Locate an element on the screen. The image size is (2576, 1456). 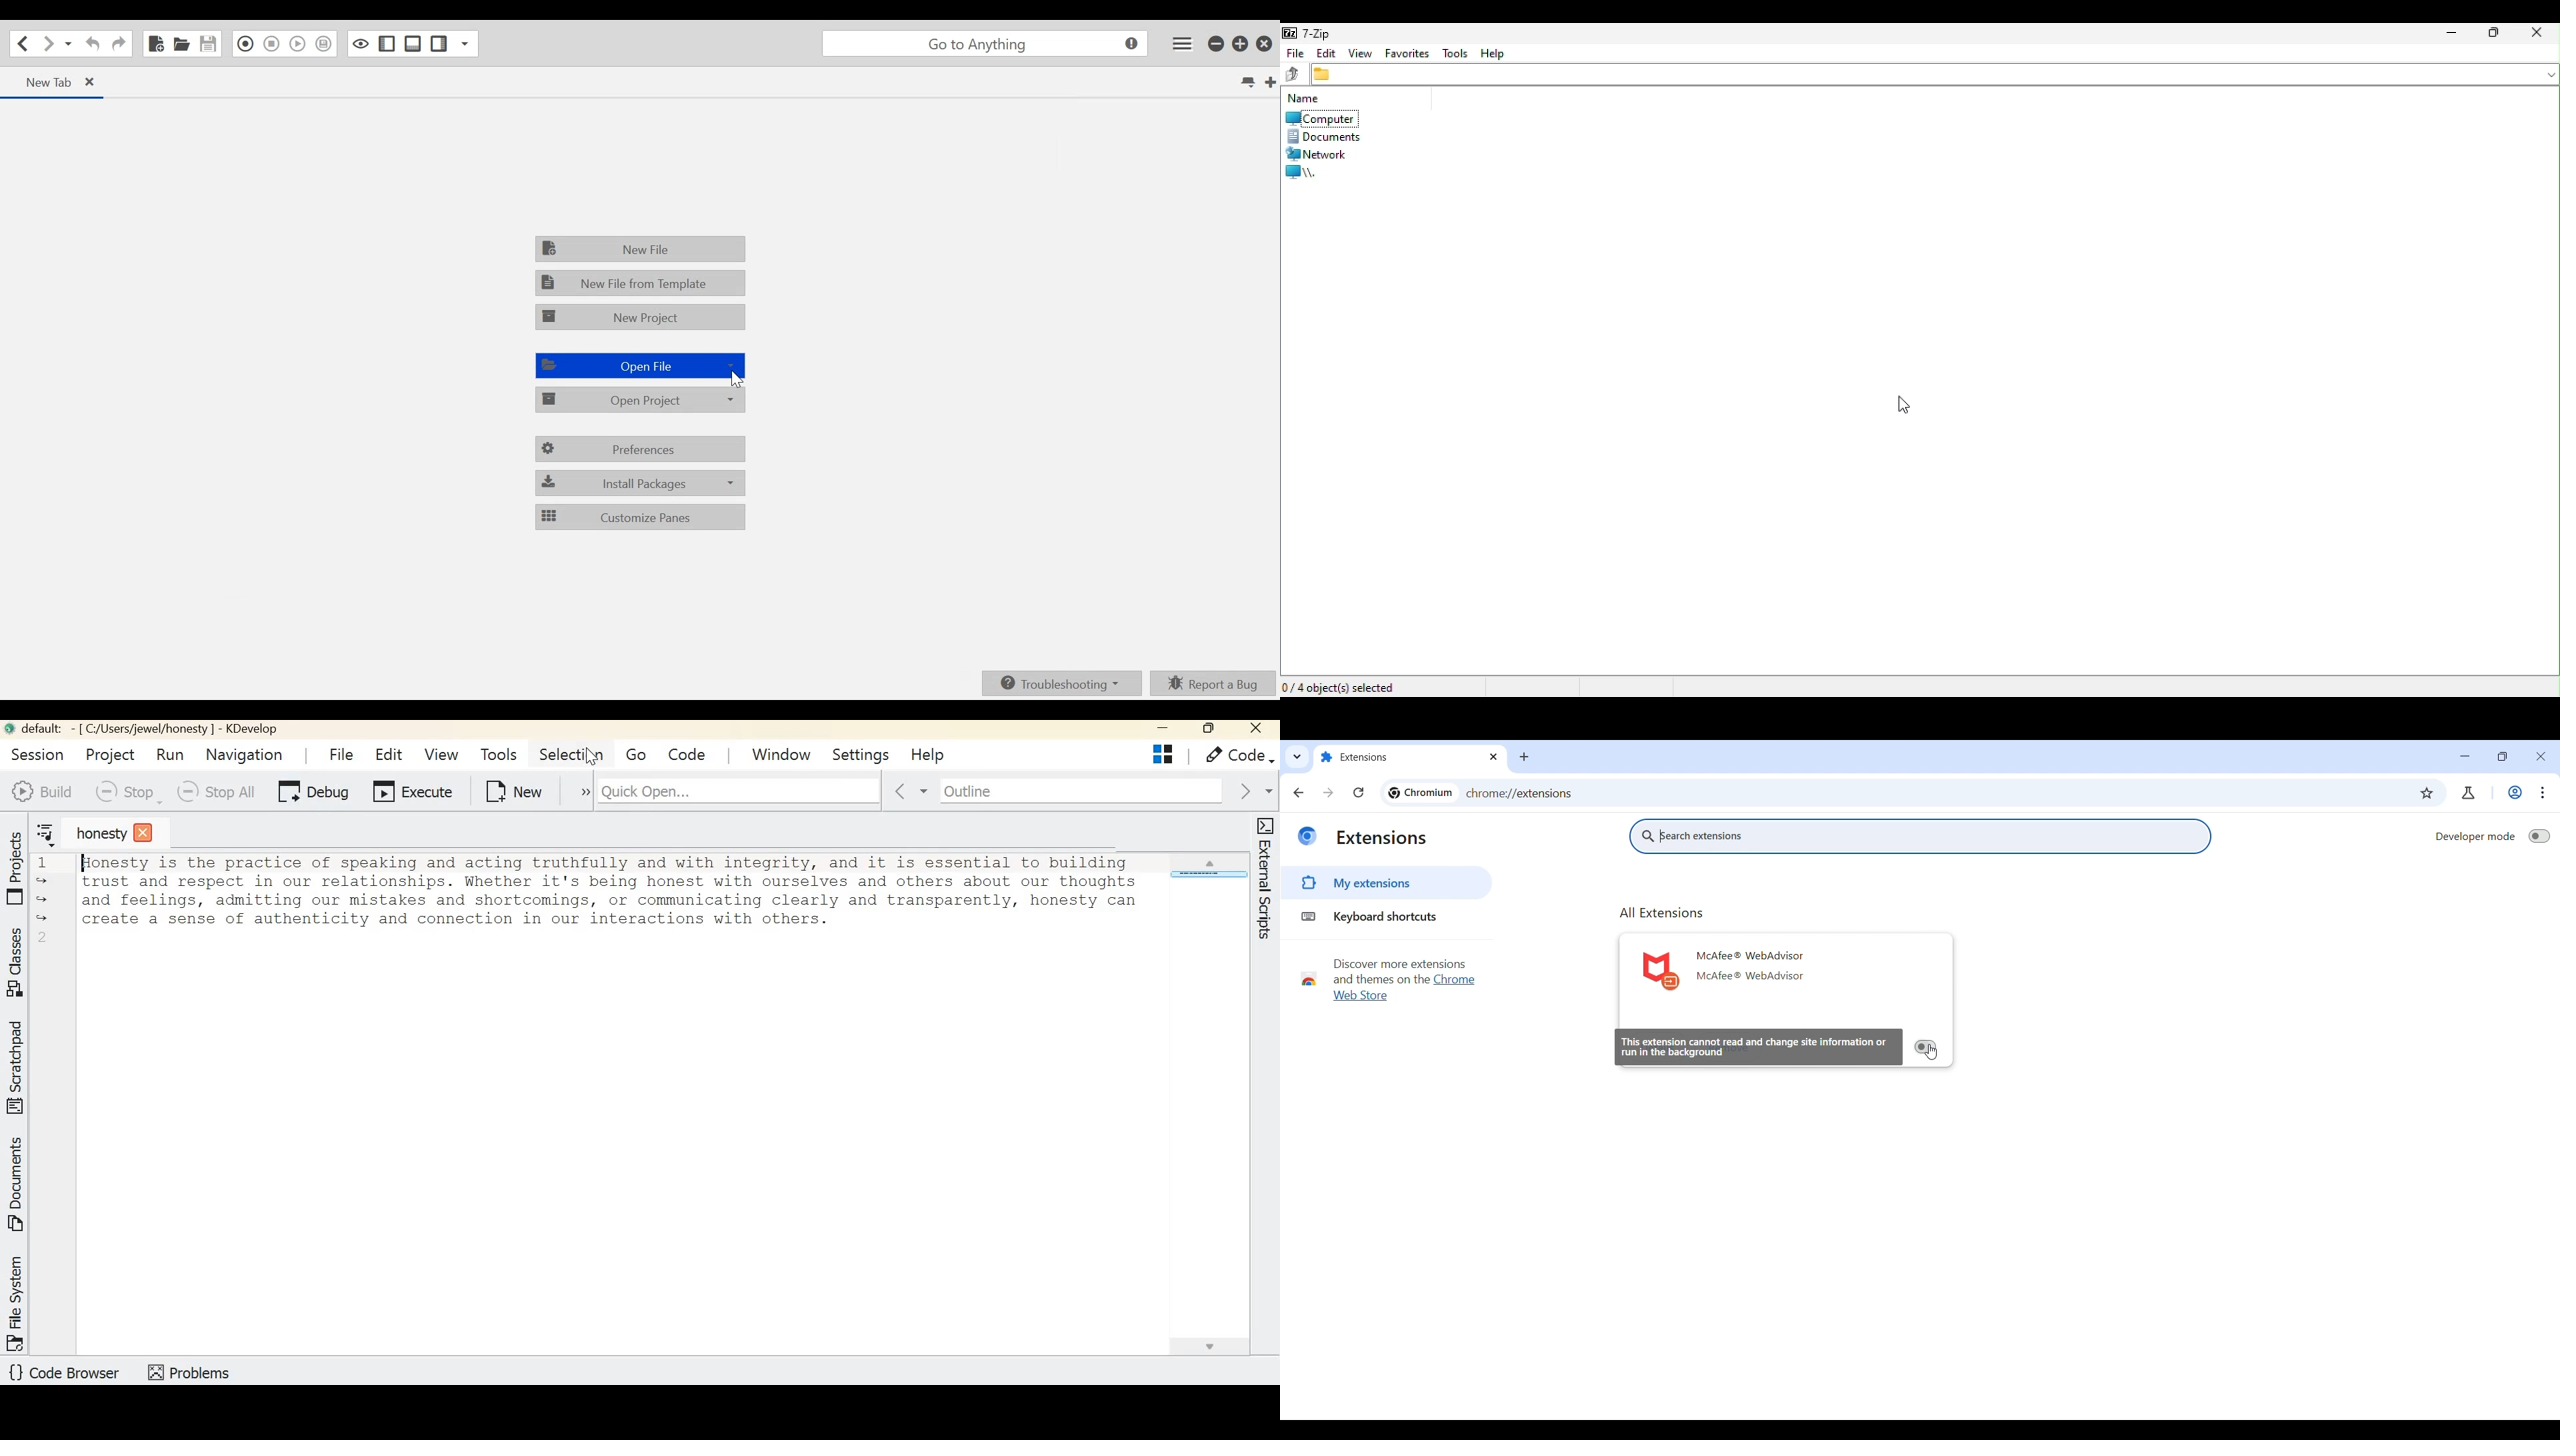
Favourite is located at coordinates (1405, 54).